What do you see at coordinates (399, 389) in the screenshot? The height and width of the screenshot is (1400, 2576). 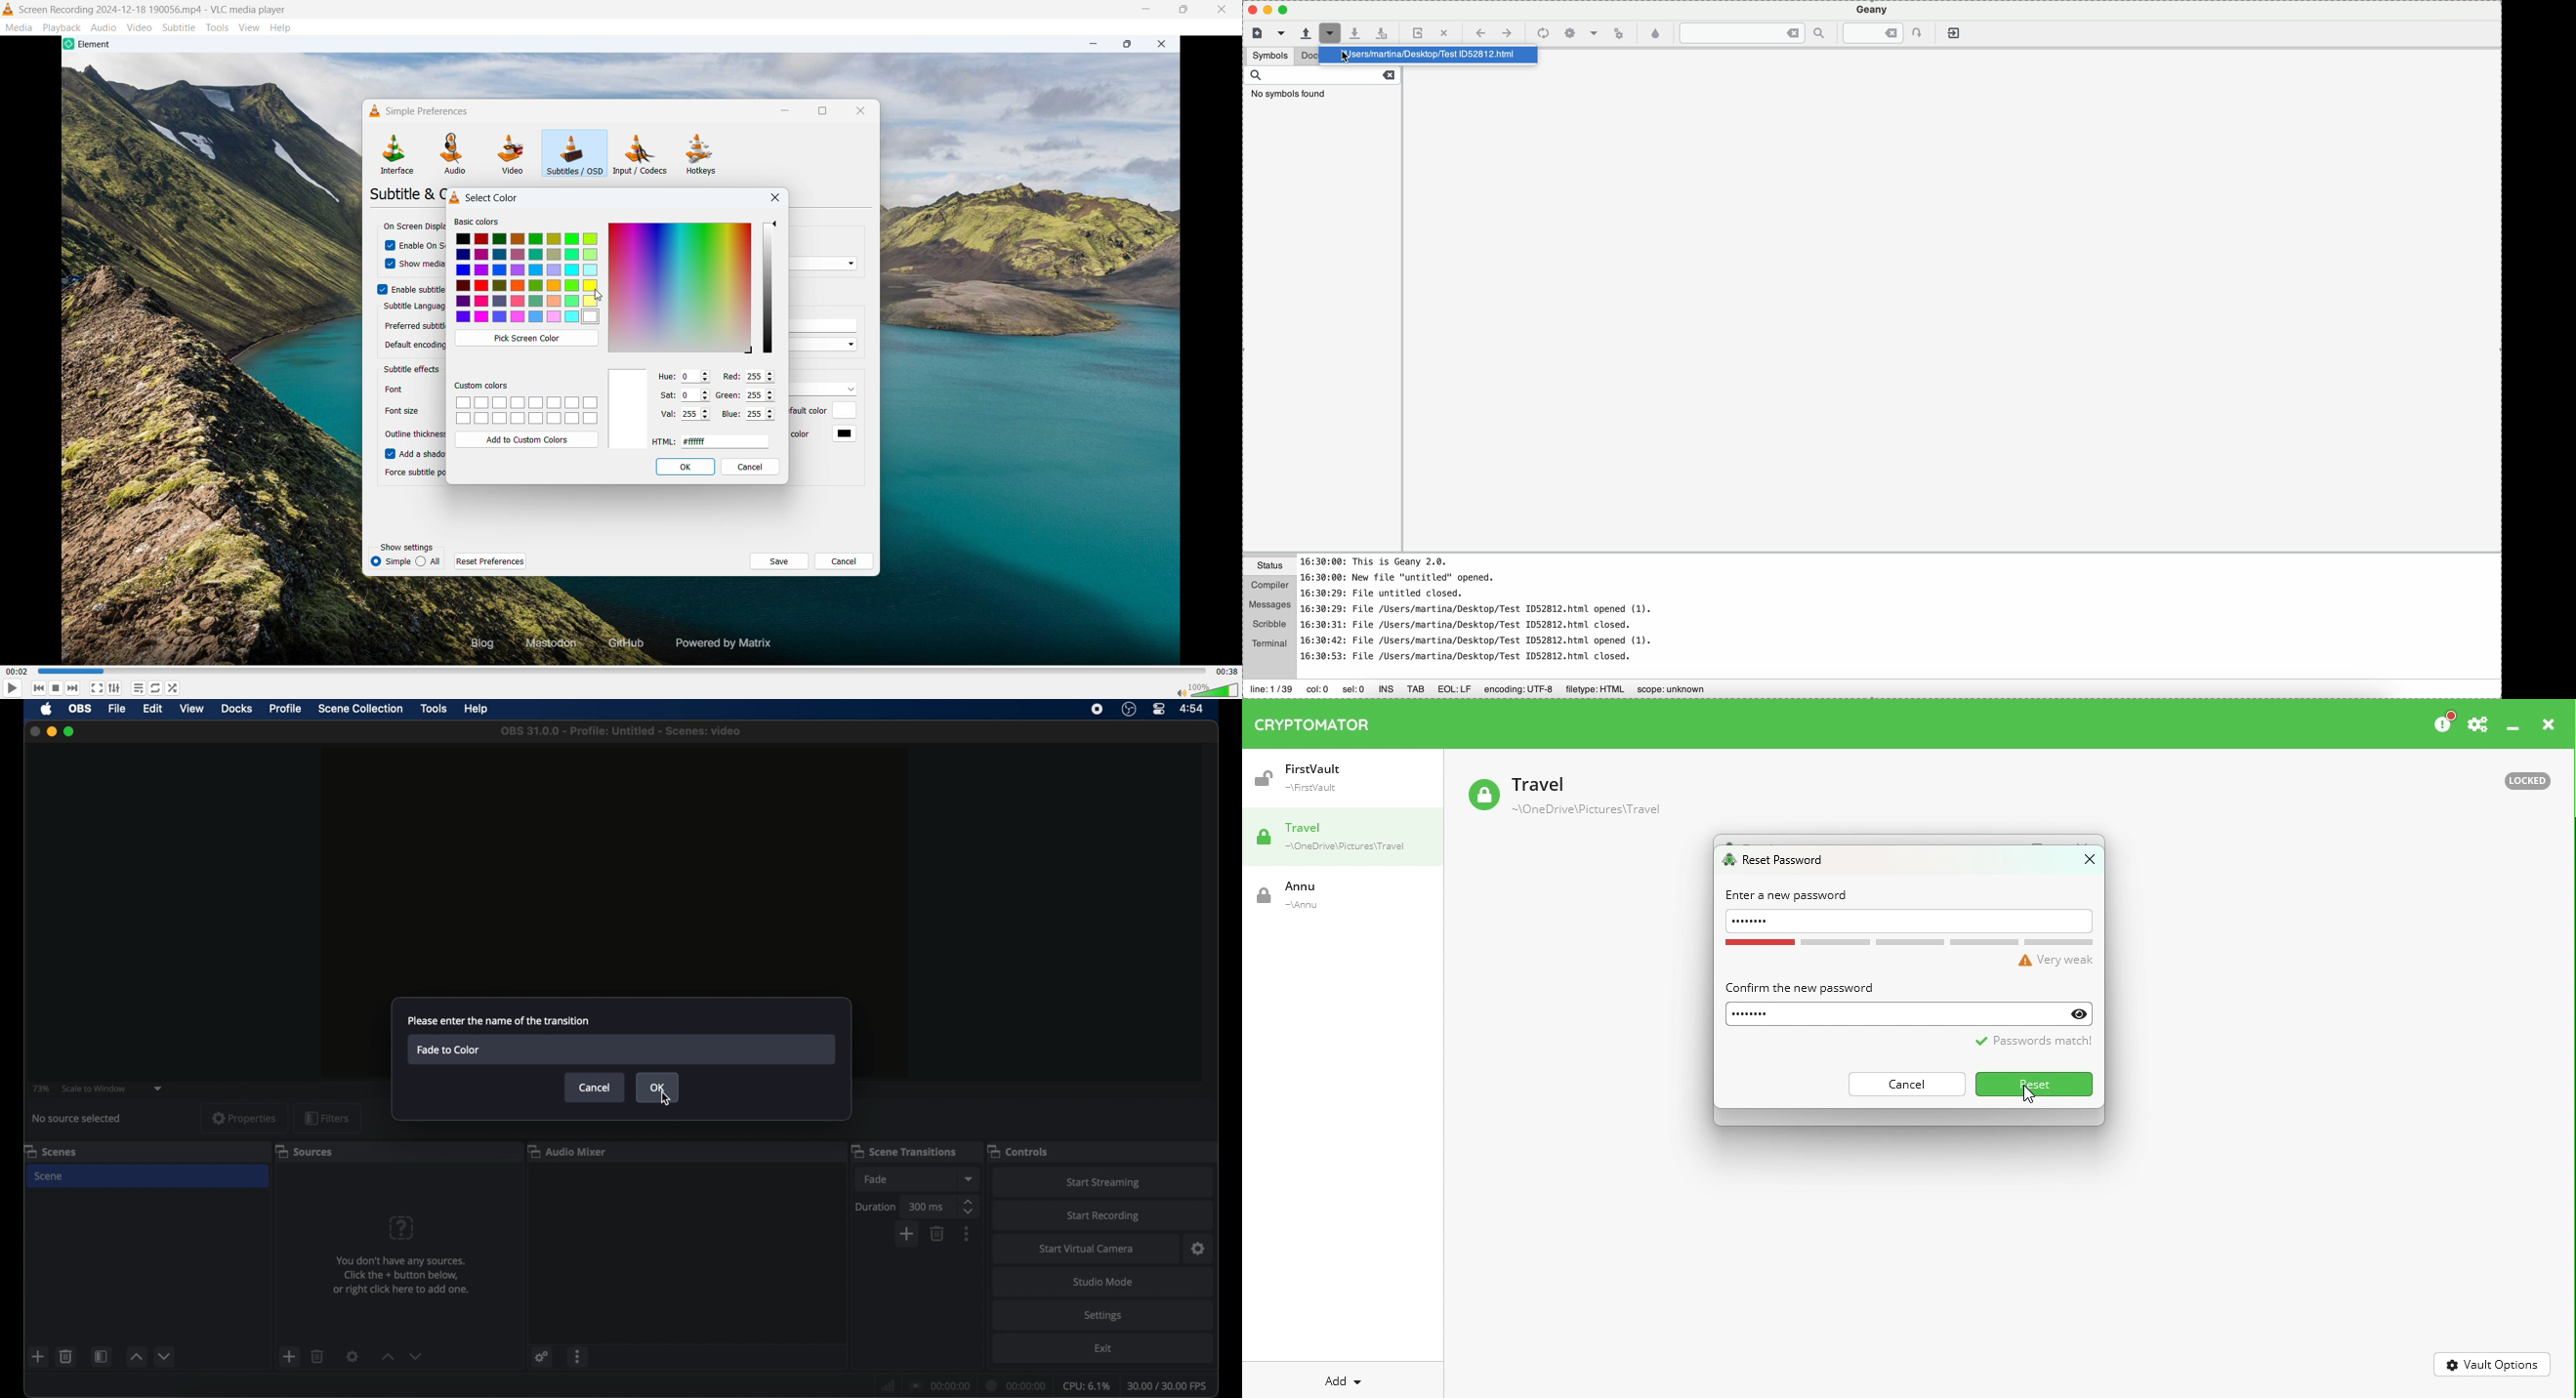 I see `font` at bounding box center [399, 389].